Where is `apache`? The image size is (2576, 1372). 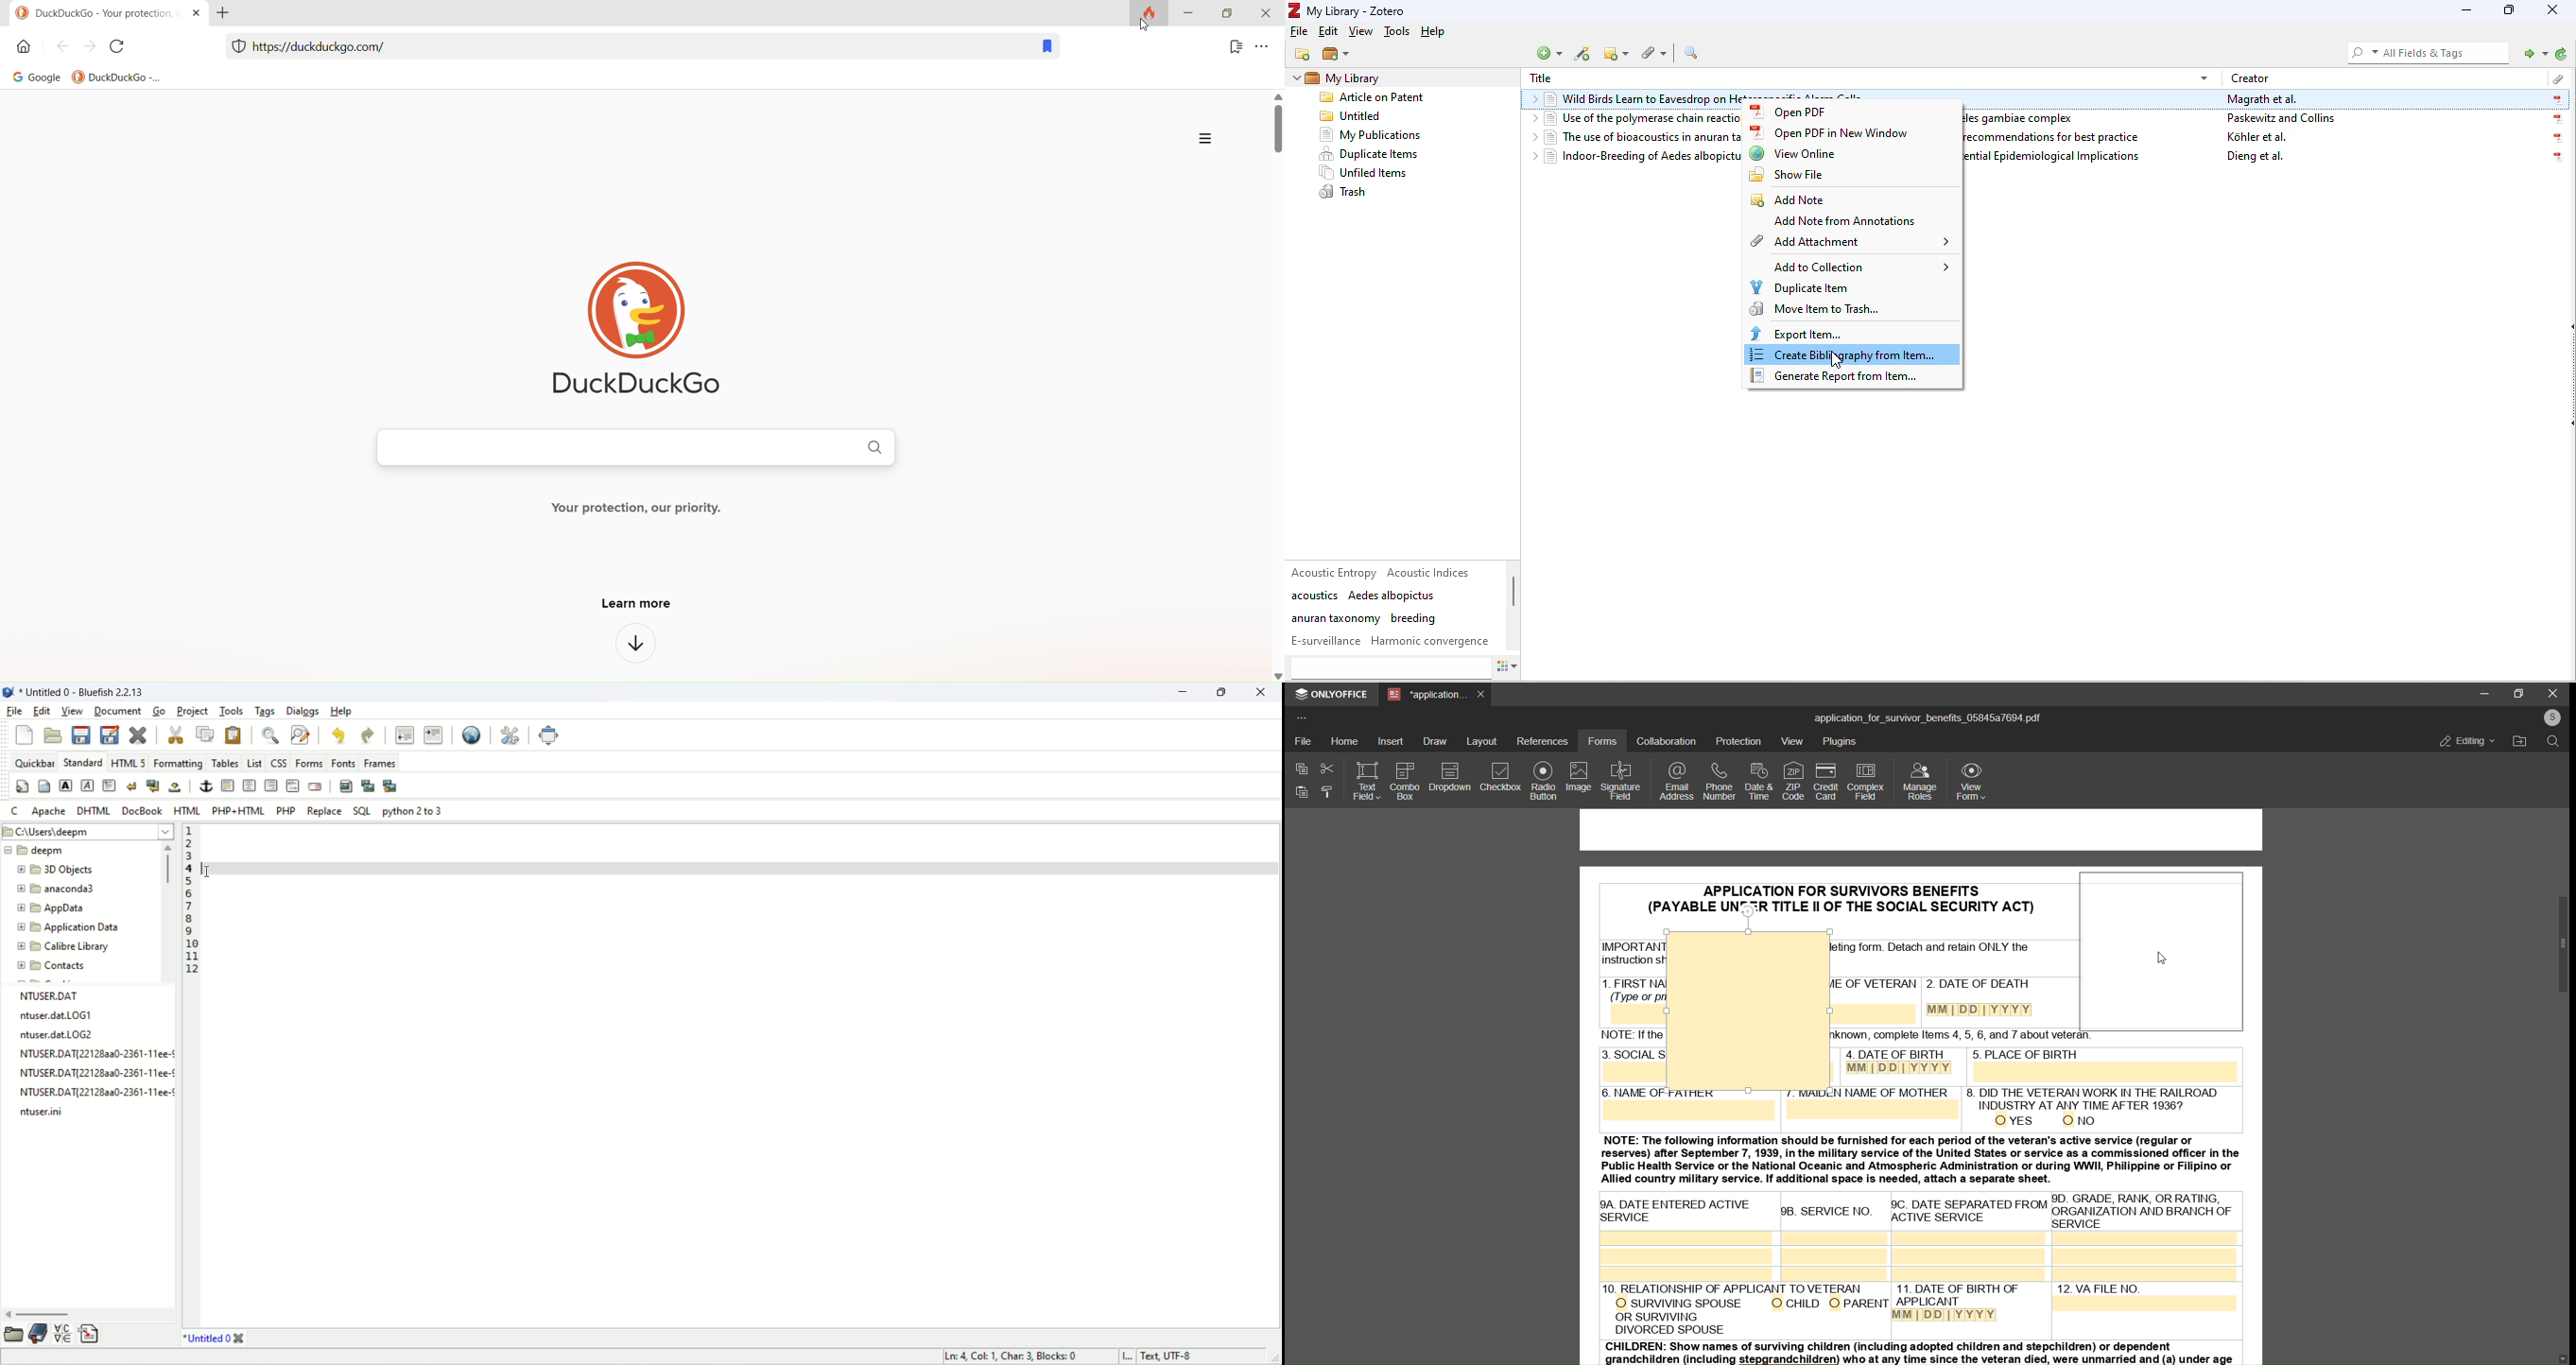 apache is located at coordinates (49, 811).